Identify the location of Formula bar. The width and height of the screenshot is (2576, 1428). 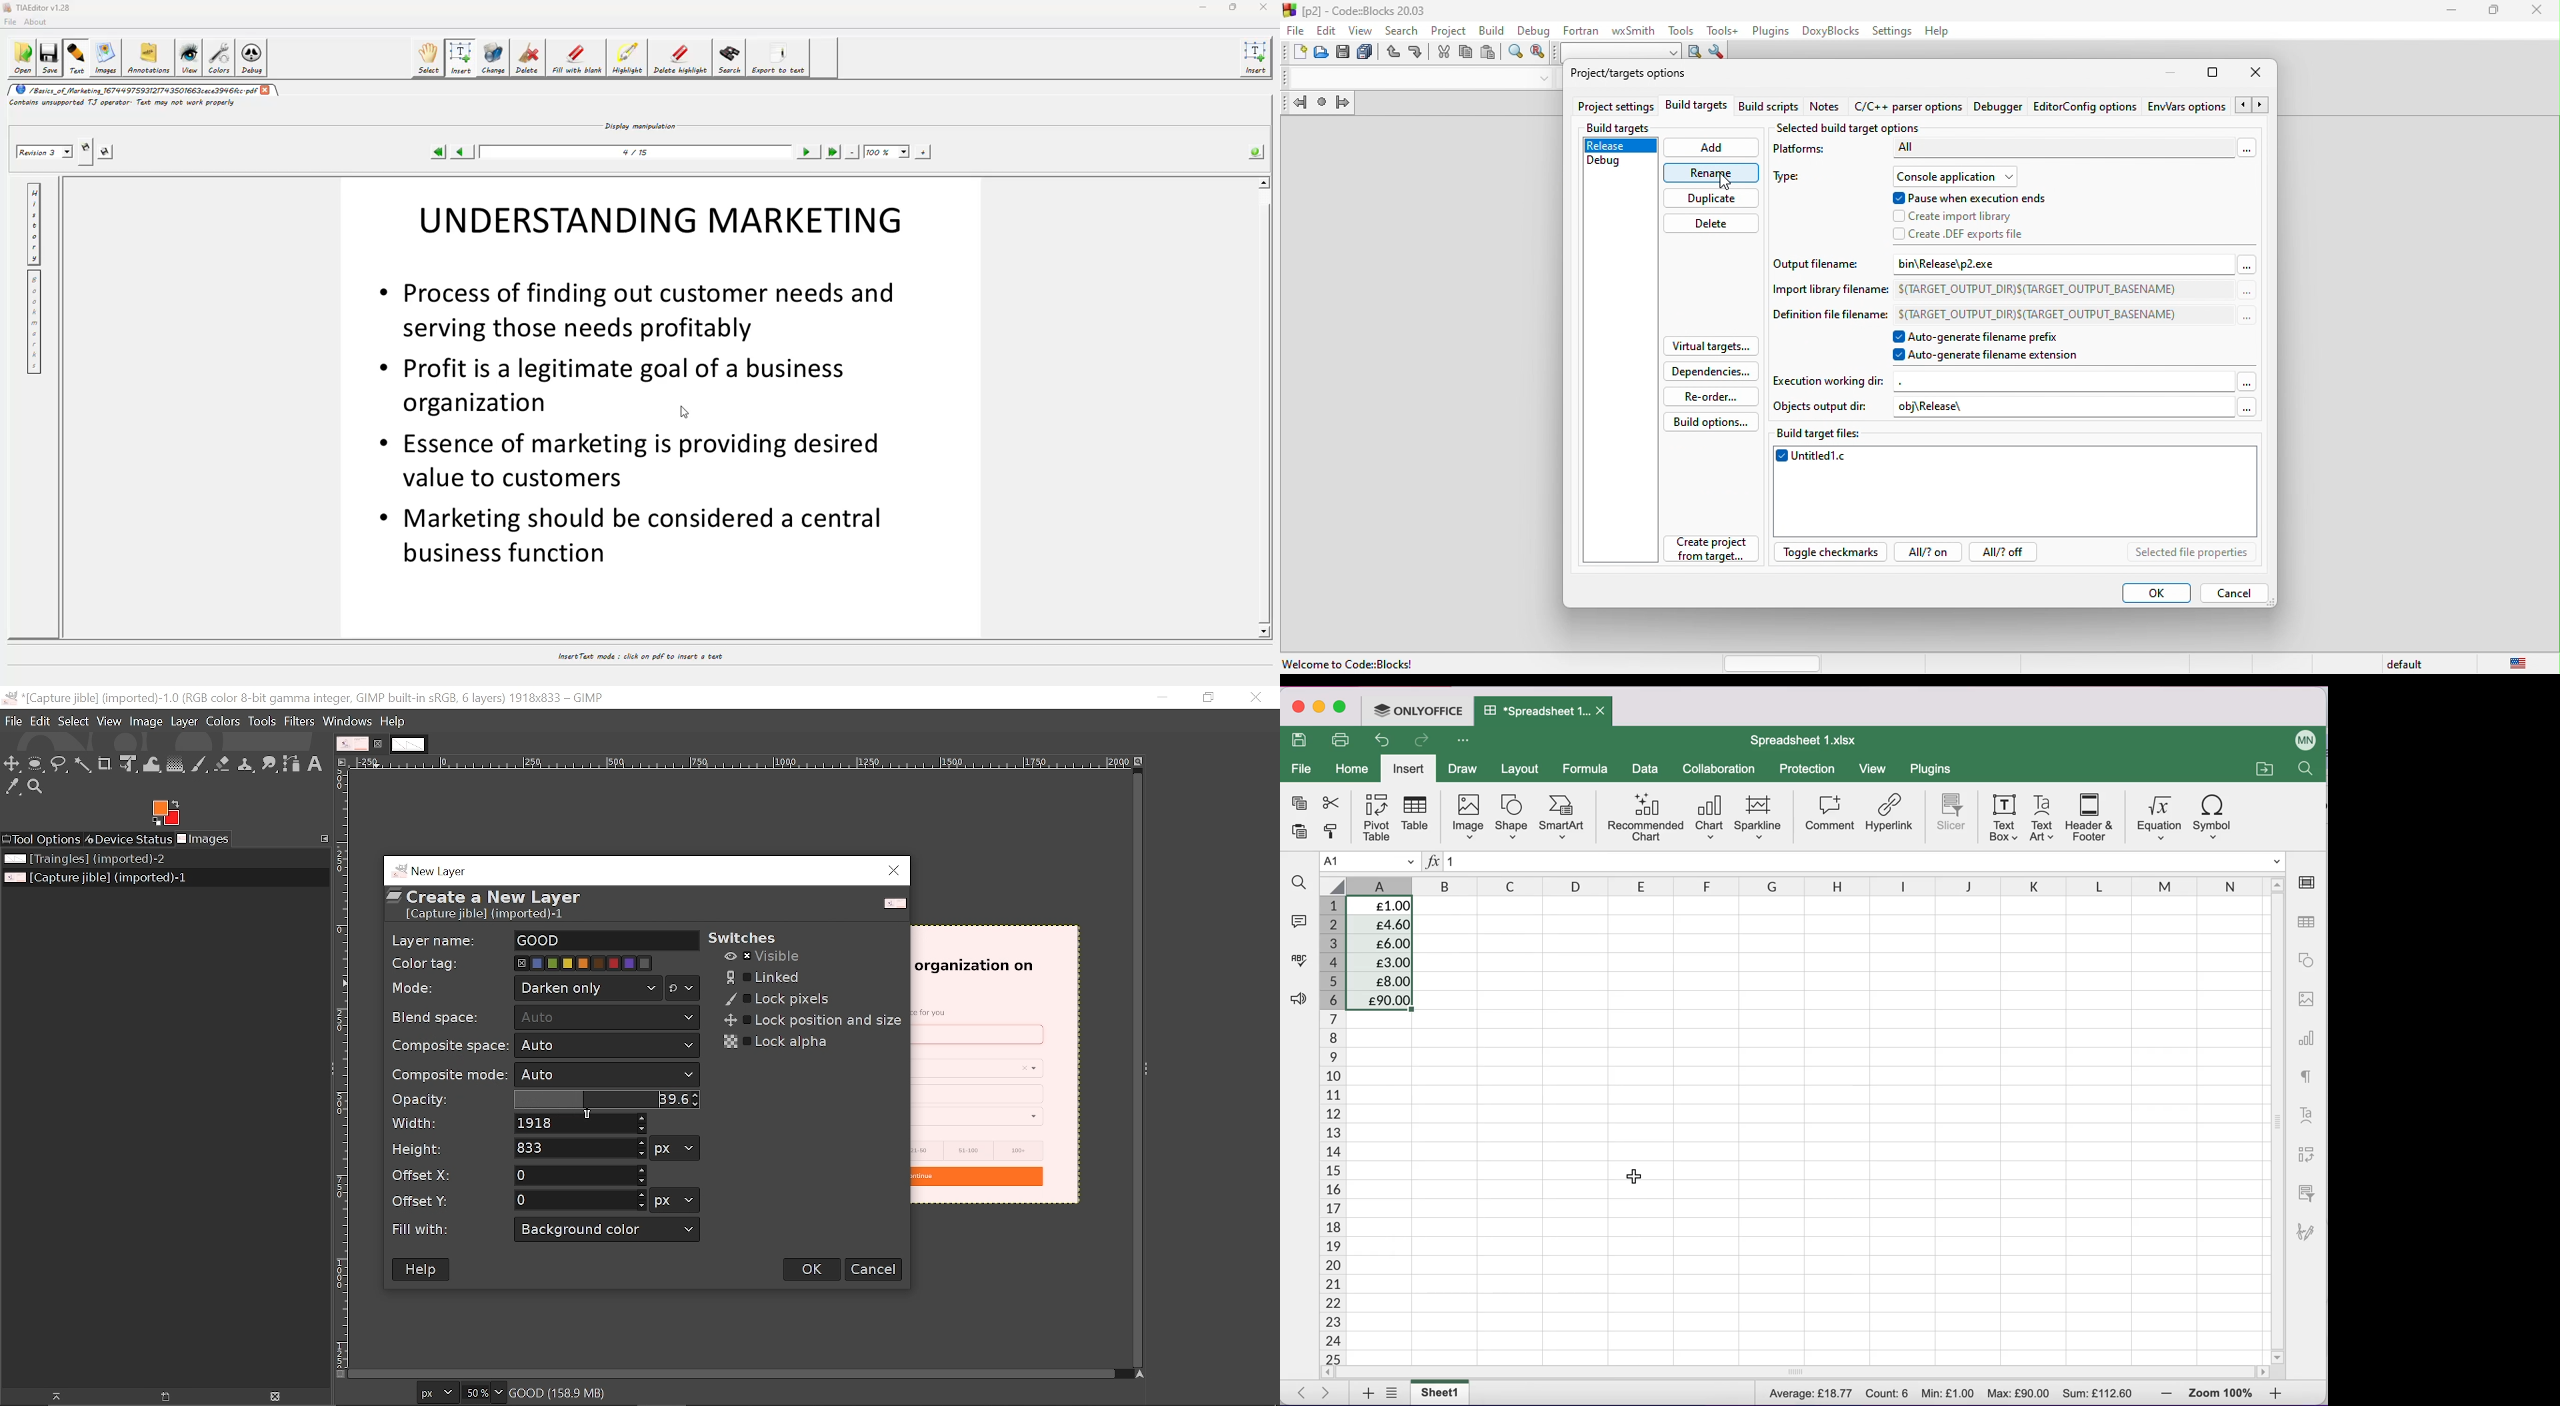
(1874, 861).